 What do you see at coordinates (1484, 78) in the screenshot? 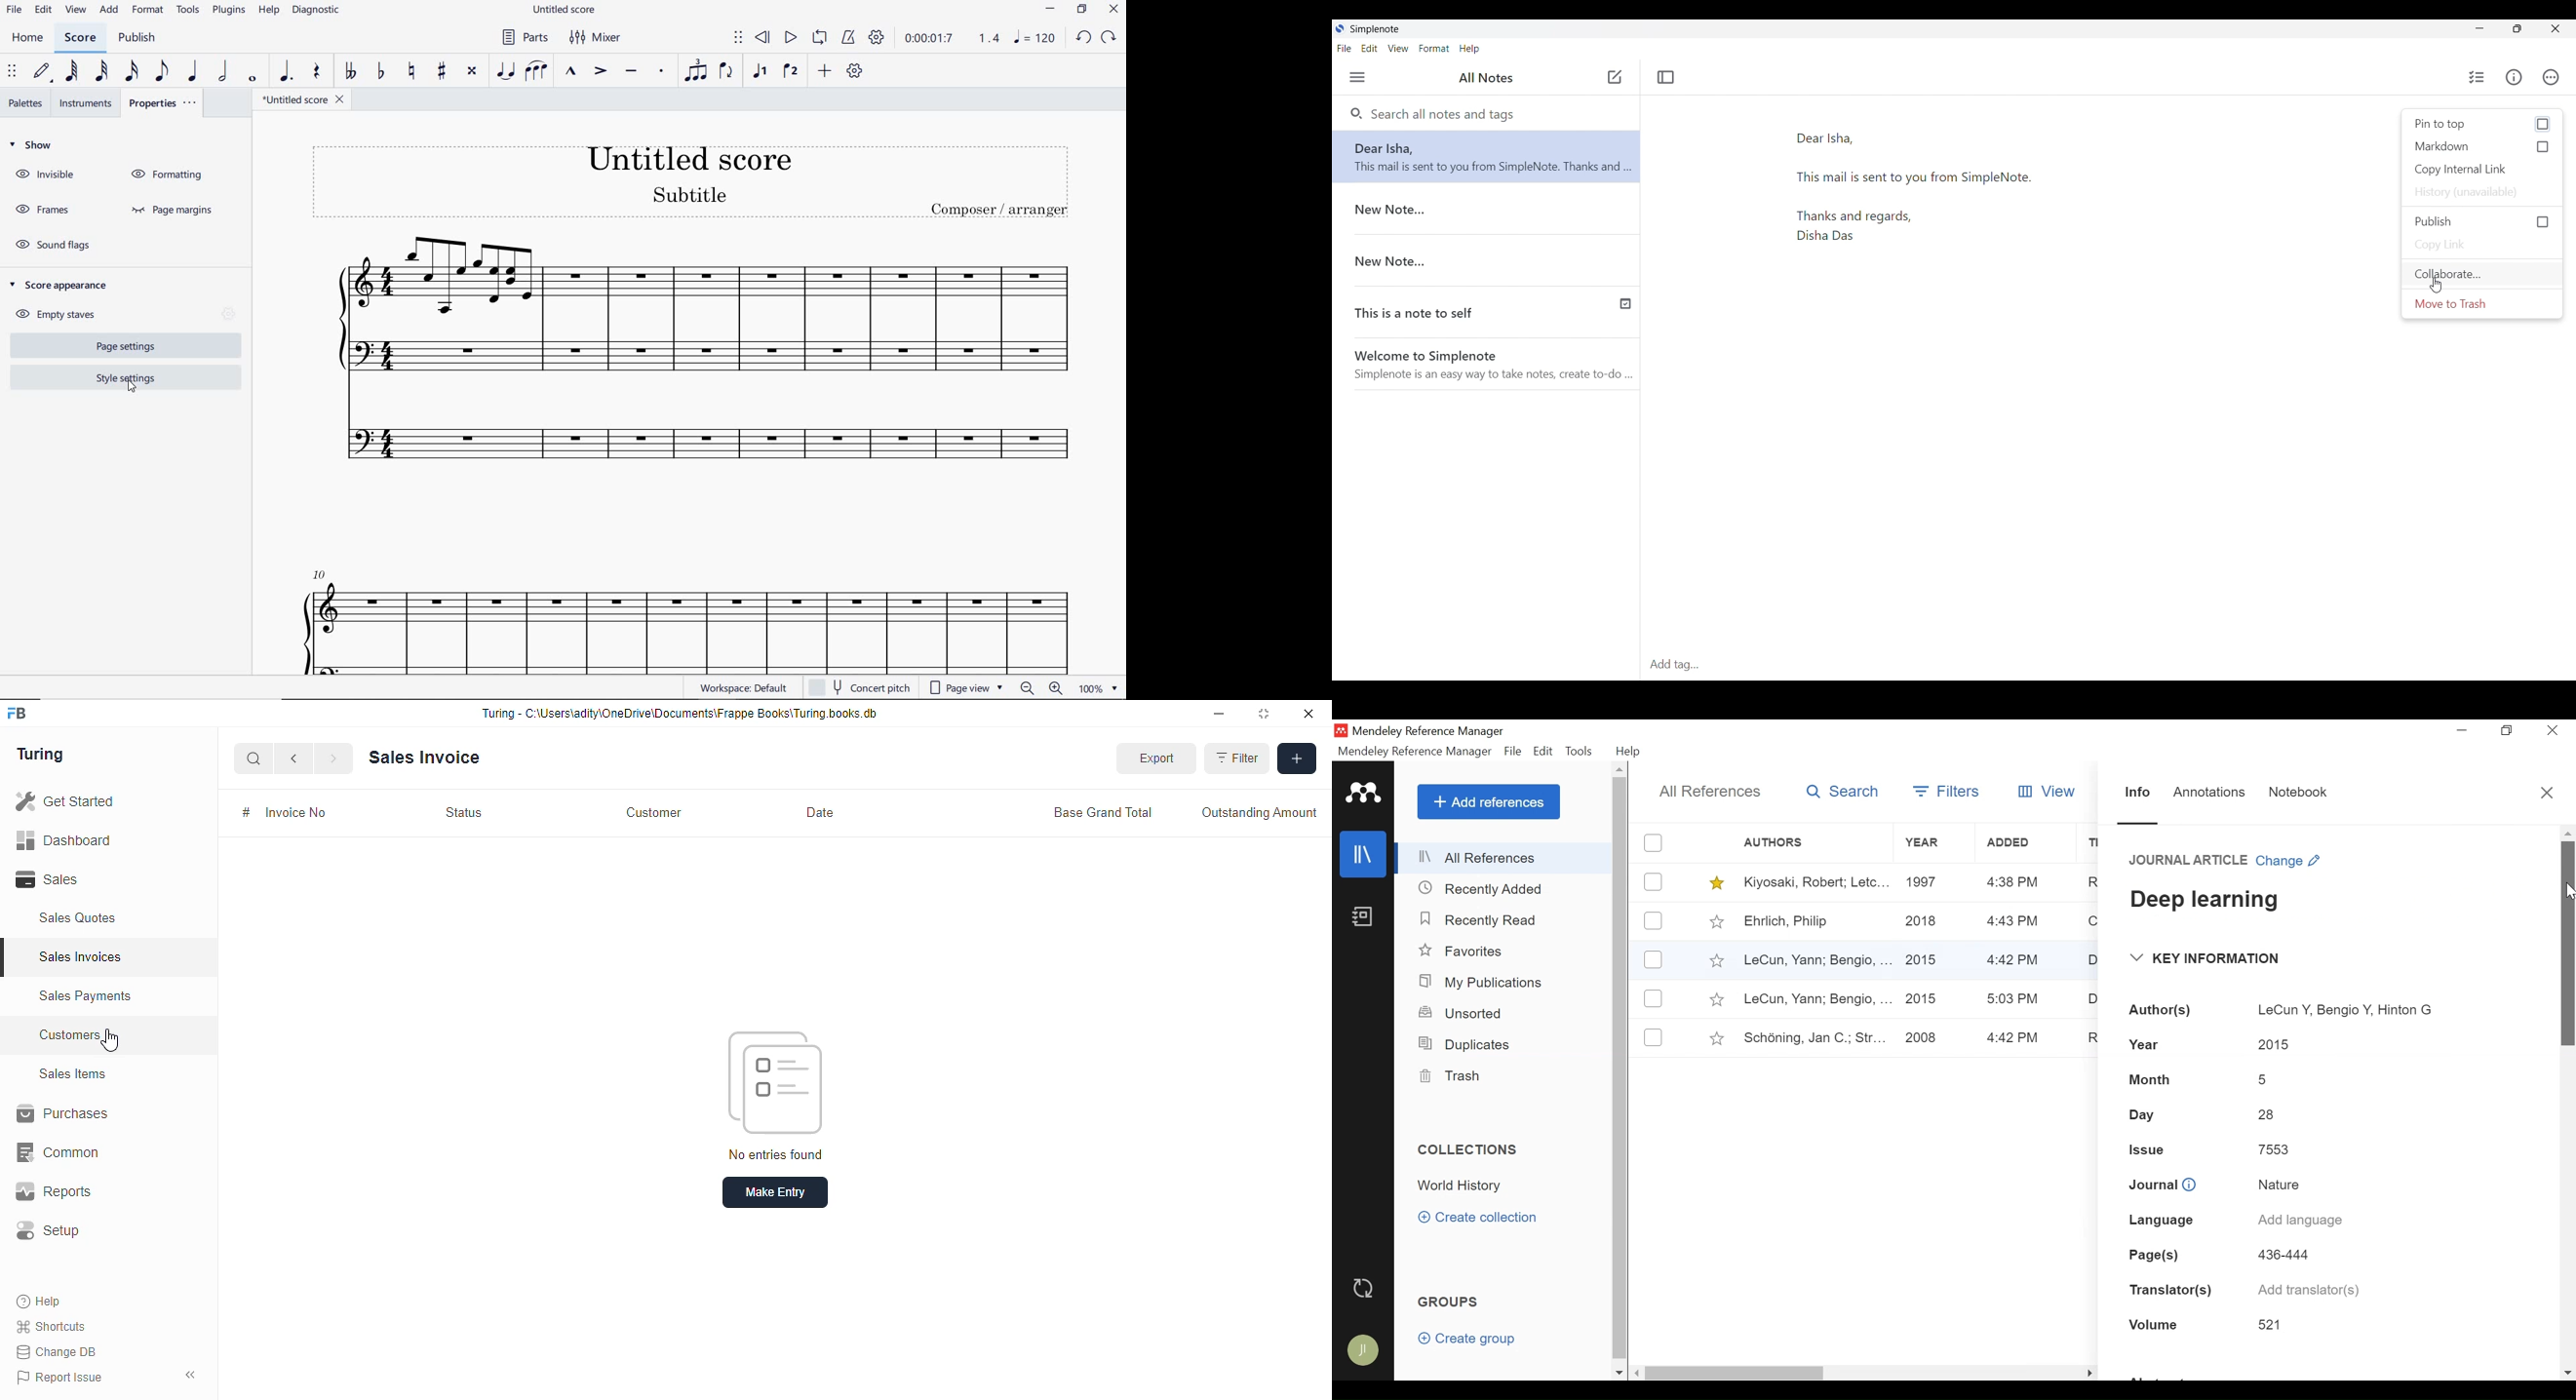
I see `All Notes(Title of left side panel)` at bounding box center [1484, 78].